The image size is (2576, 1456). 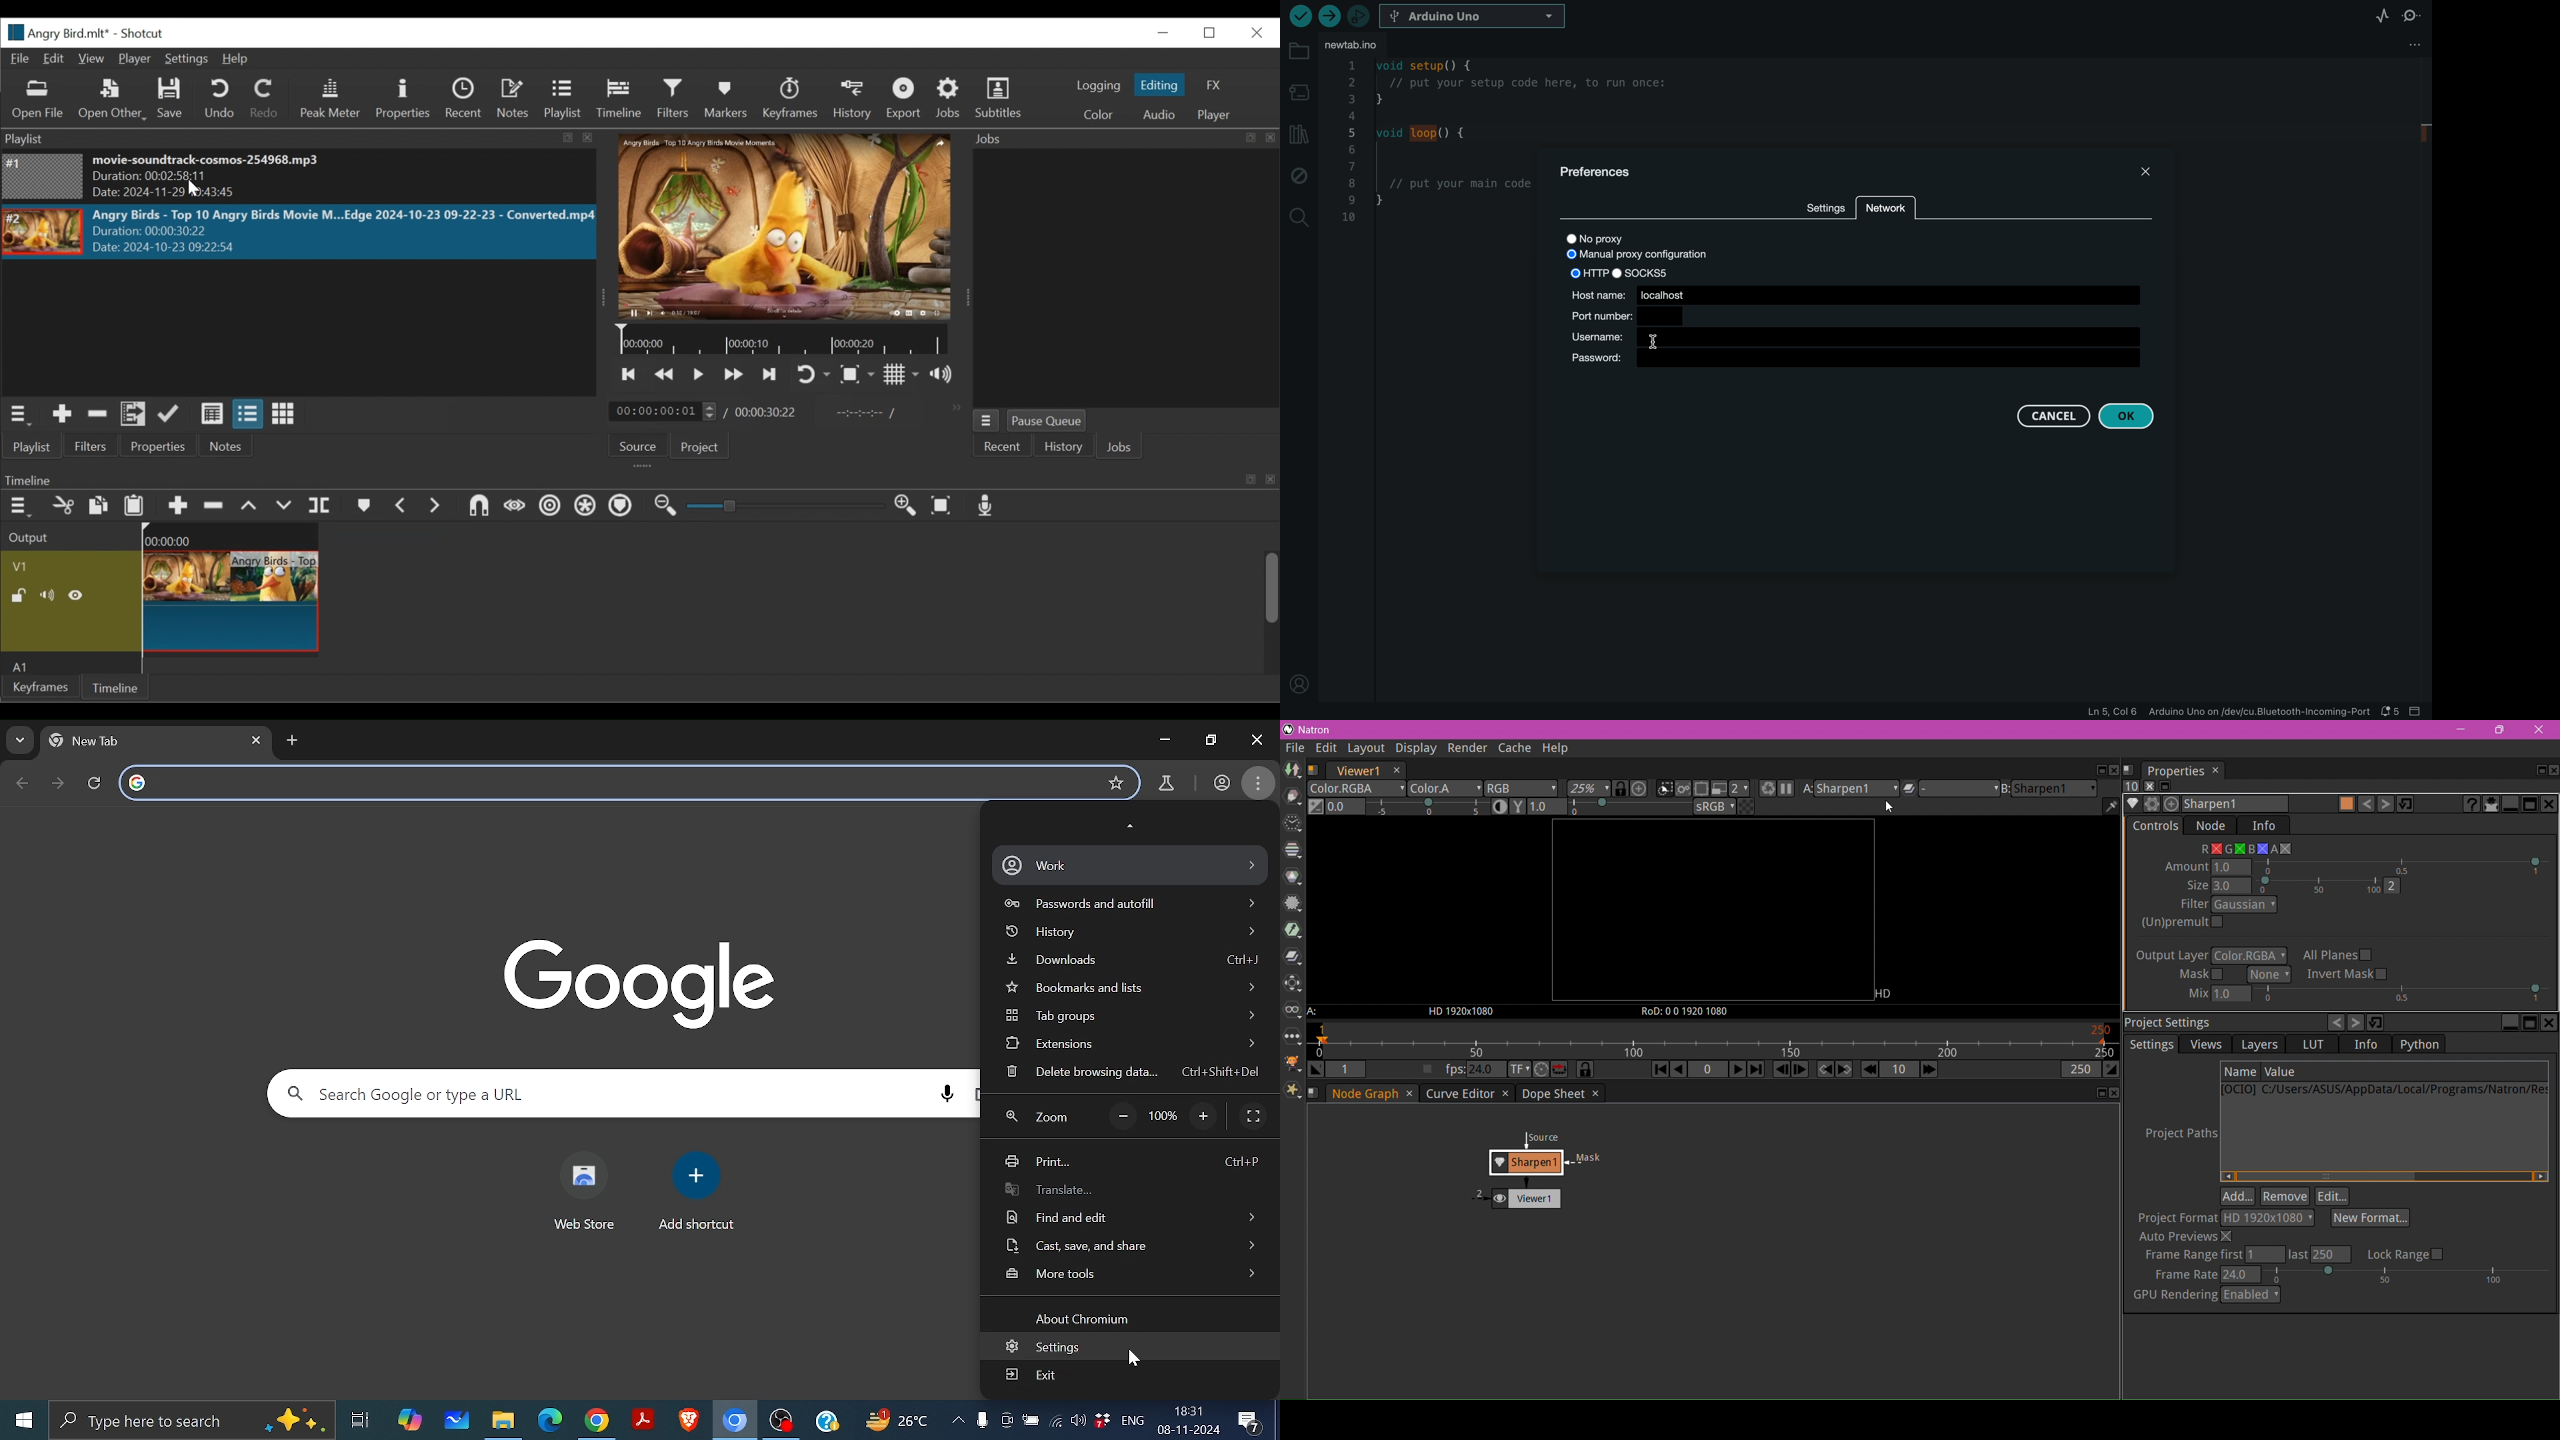 What do you see at coordinates (686, 1421) in the screenshot?
I see `brave` at bounding box center [686, 1421].